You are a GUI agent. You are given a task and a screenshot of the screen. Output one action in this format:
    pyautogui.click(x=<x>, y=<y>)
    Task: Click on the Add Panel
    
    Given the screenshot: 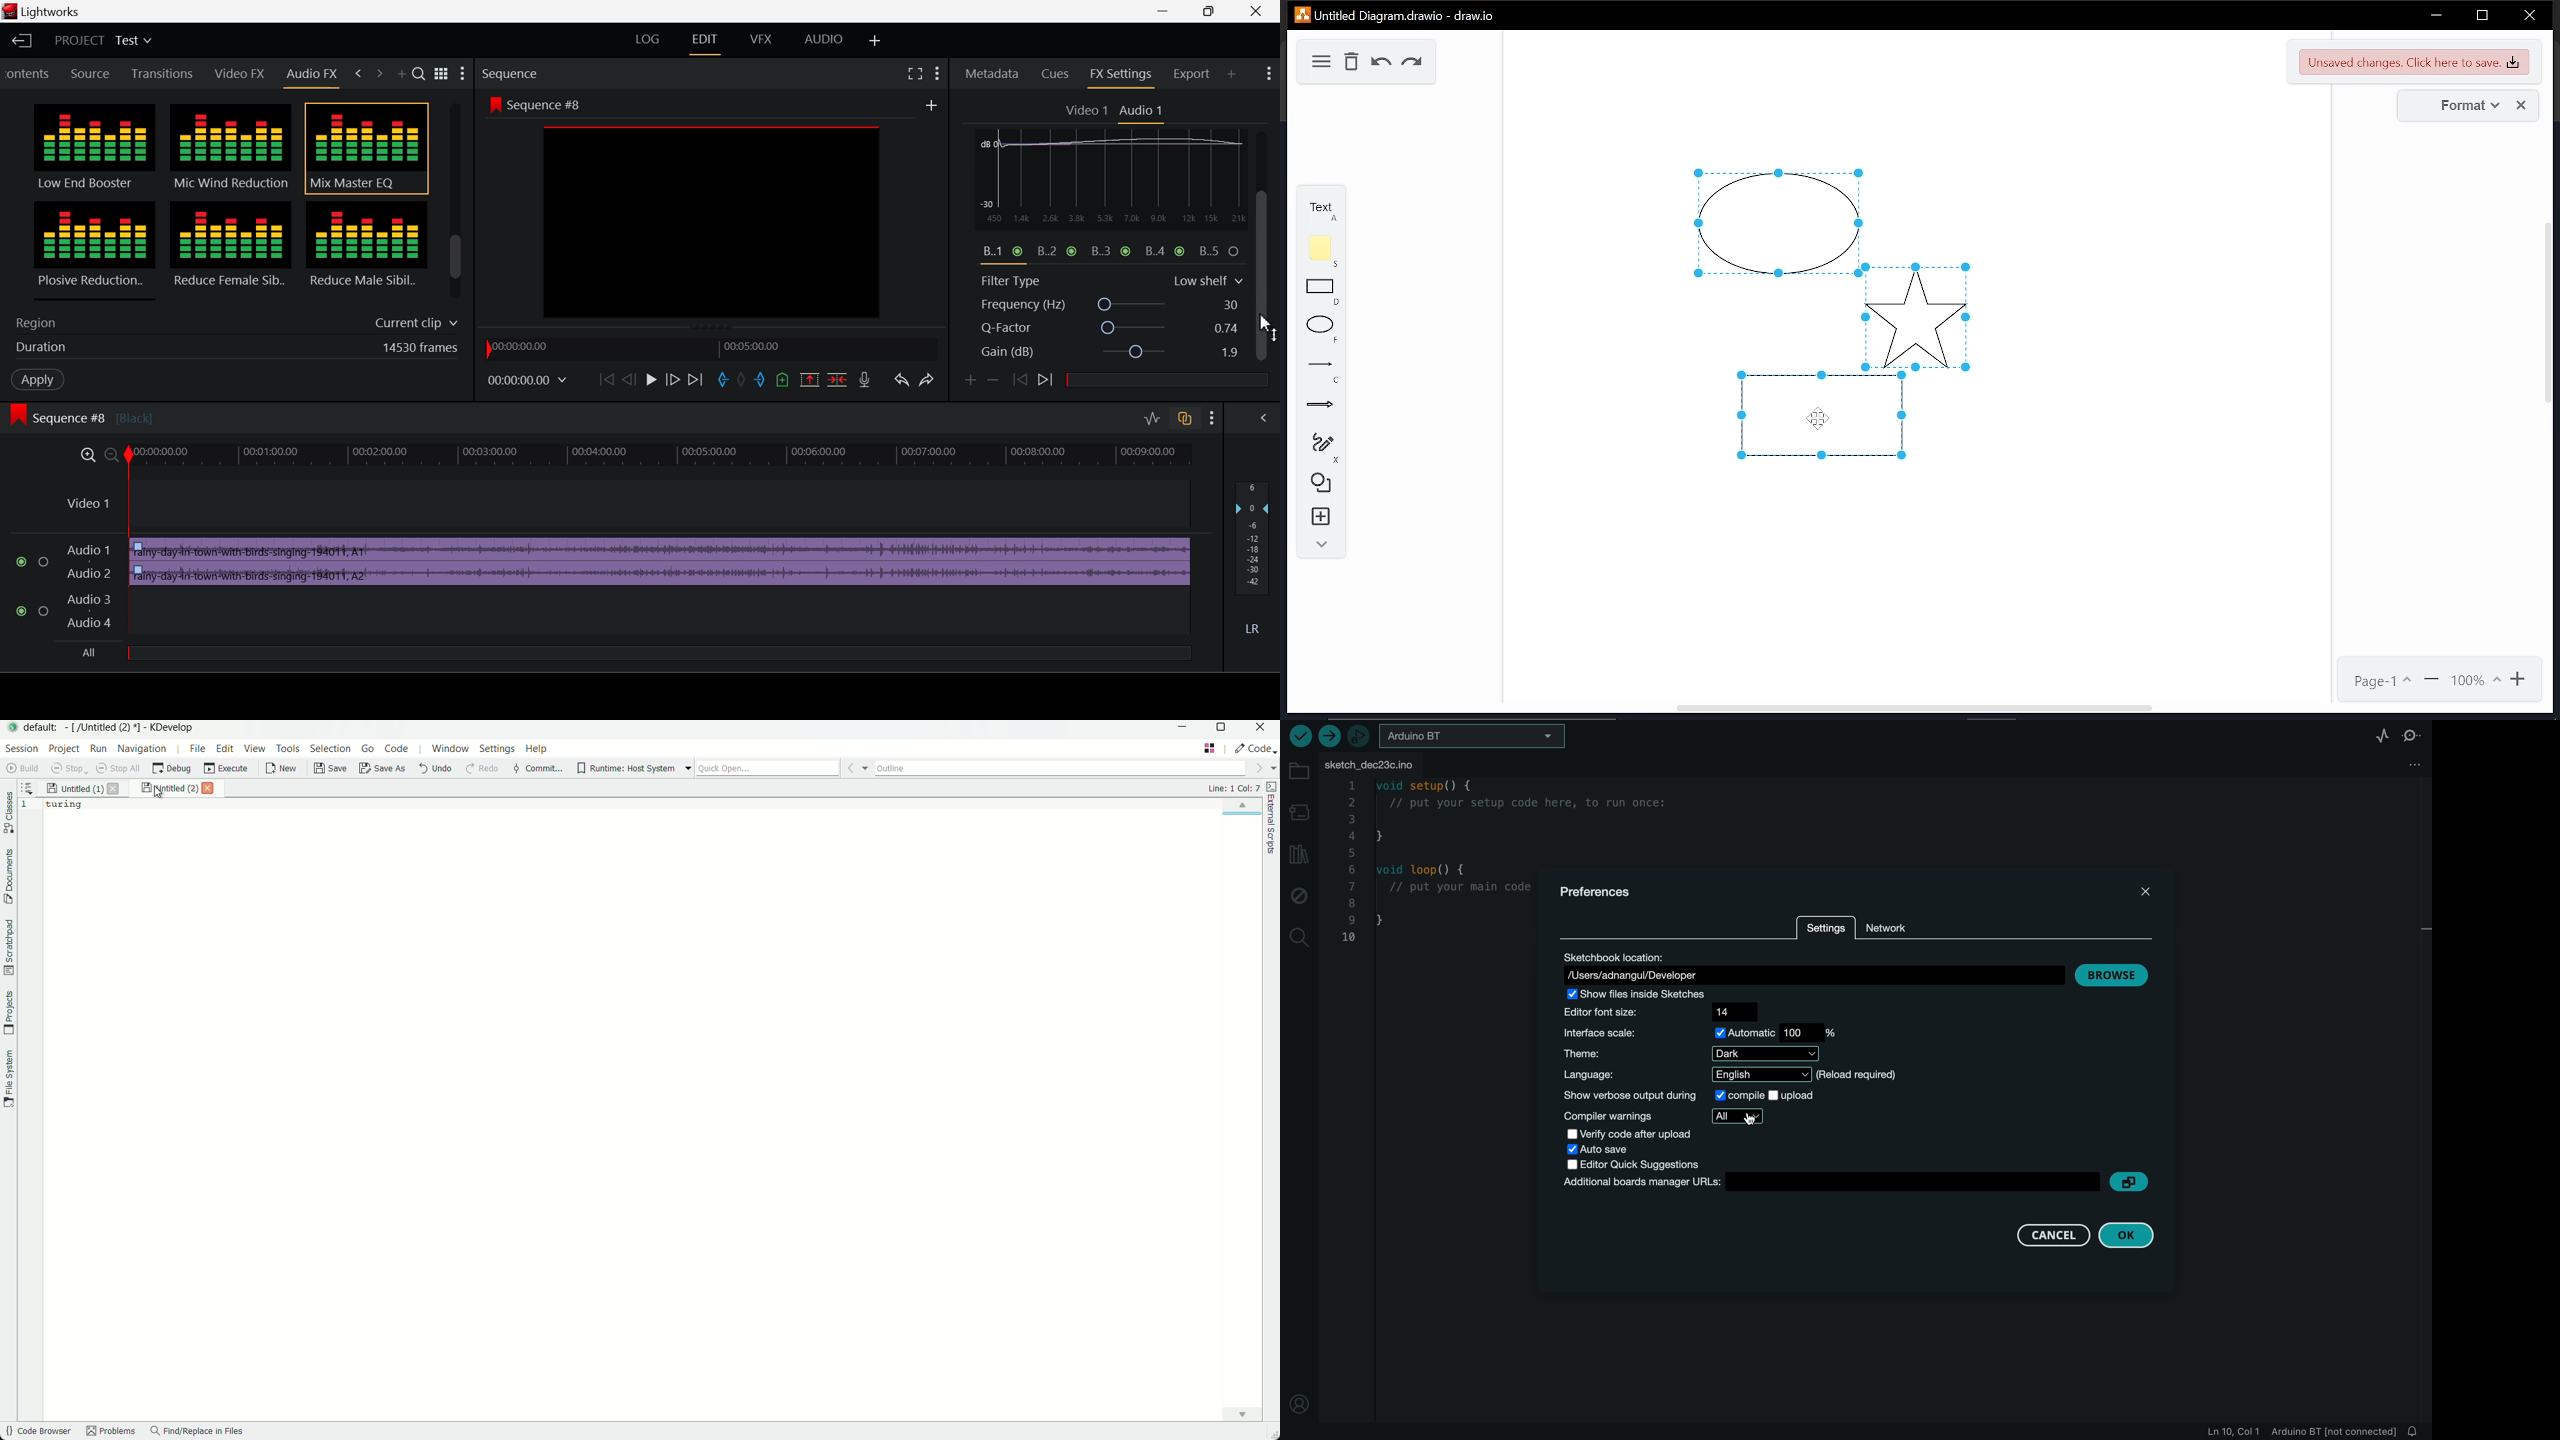 What is the action you would take?
    pyautogui.click(x=403, y=75)
    